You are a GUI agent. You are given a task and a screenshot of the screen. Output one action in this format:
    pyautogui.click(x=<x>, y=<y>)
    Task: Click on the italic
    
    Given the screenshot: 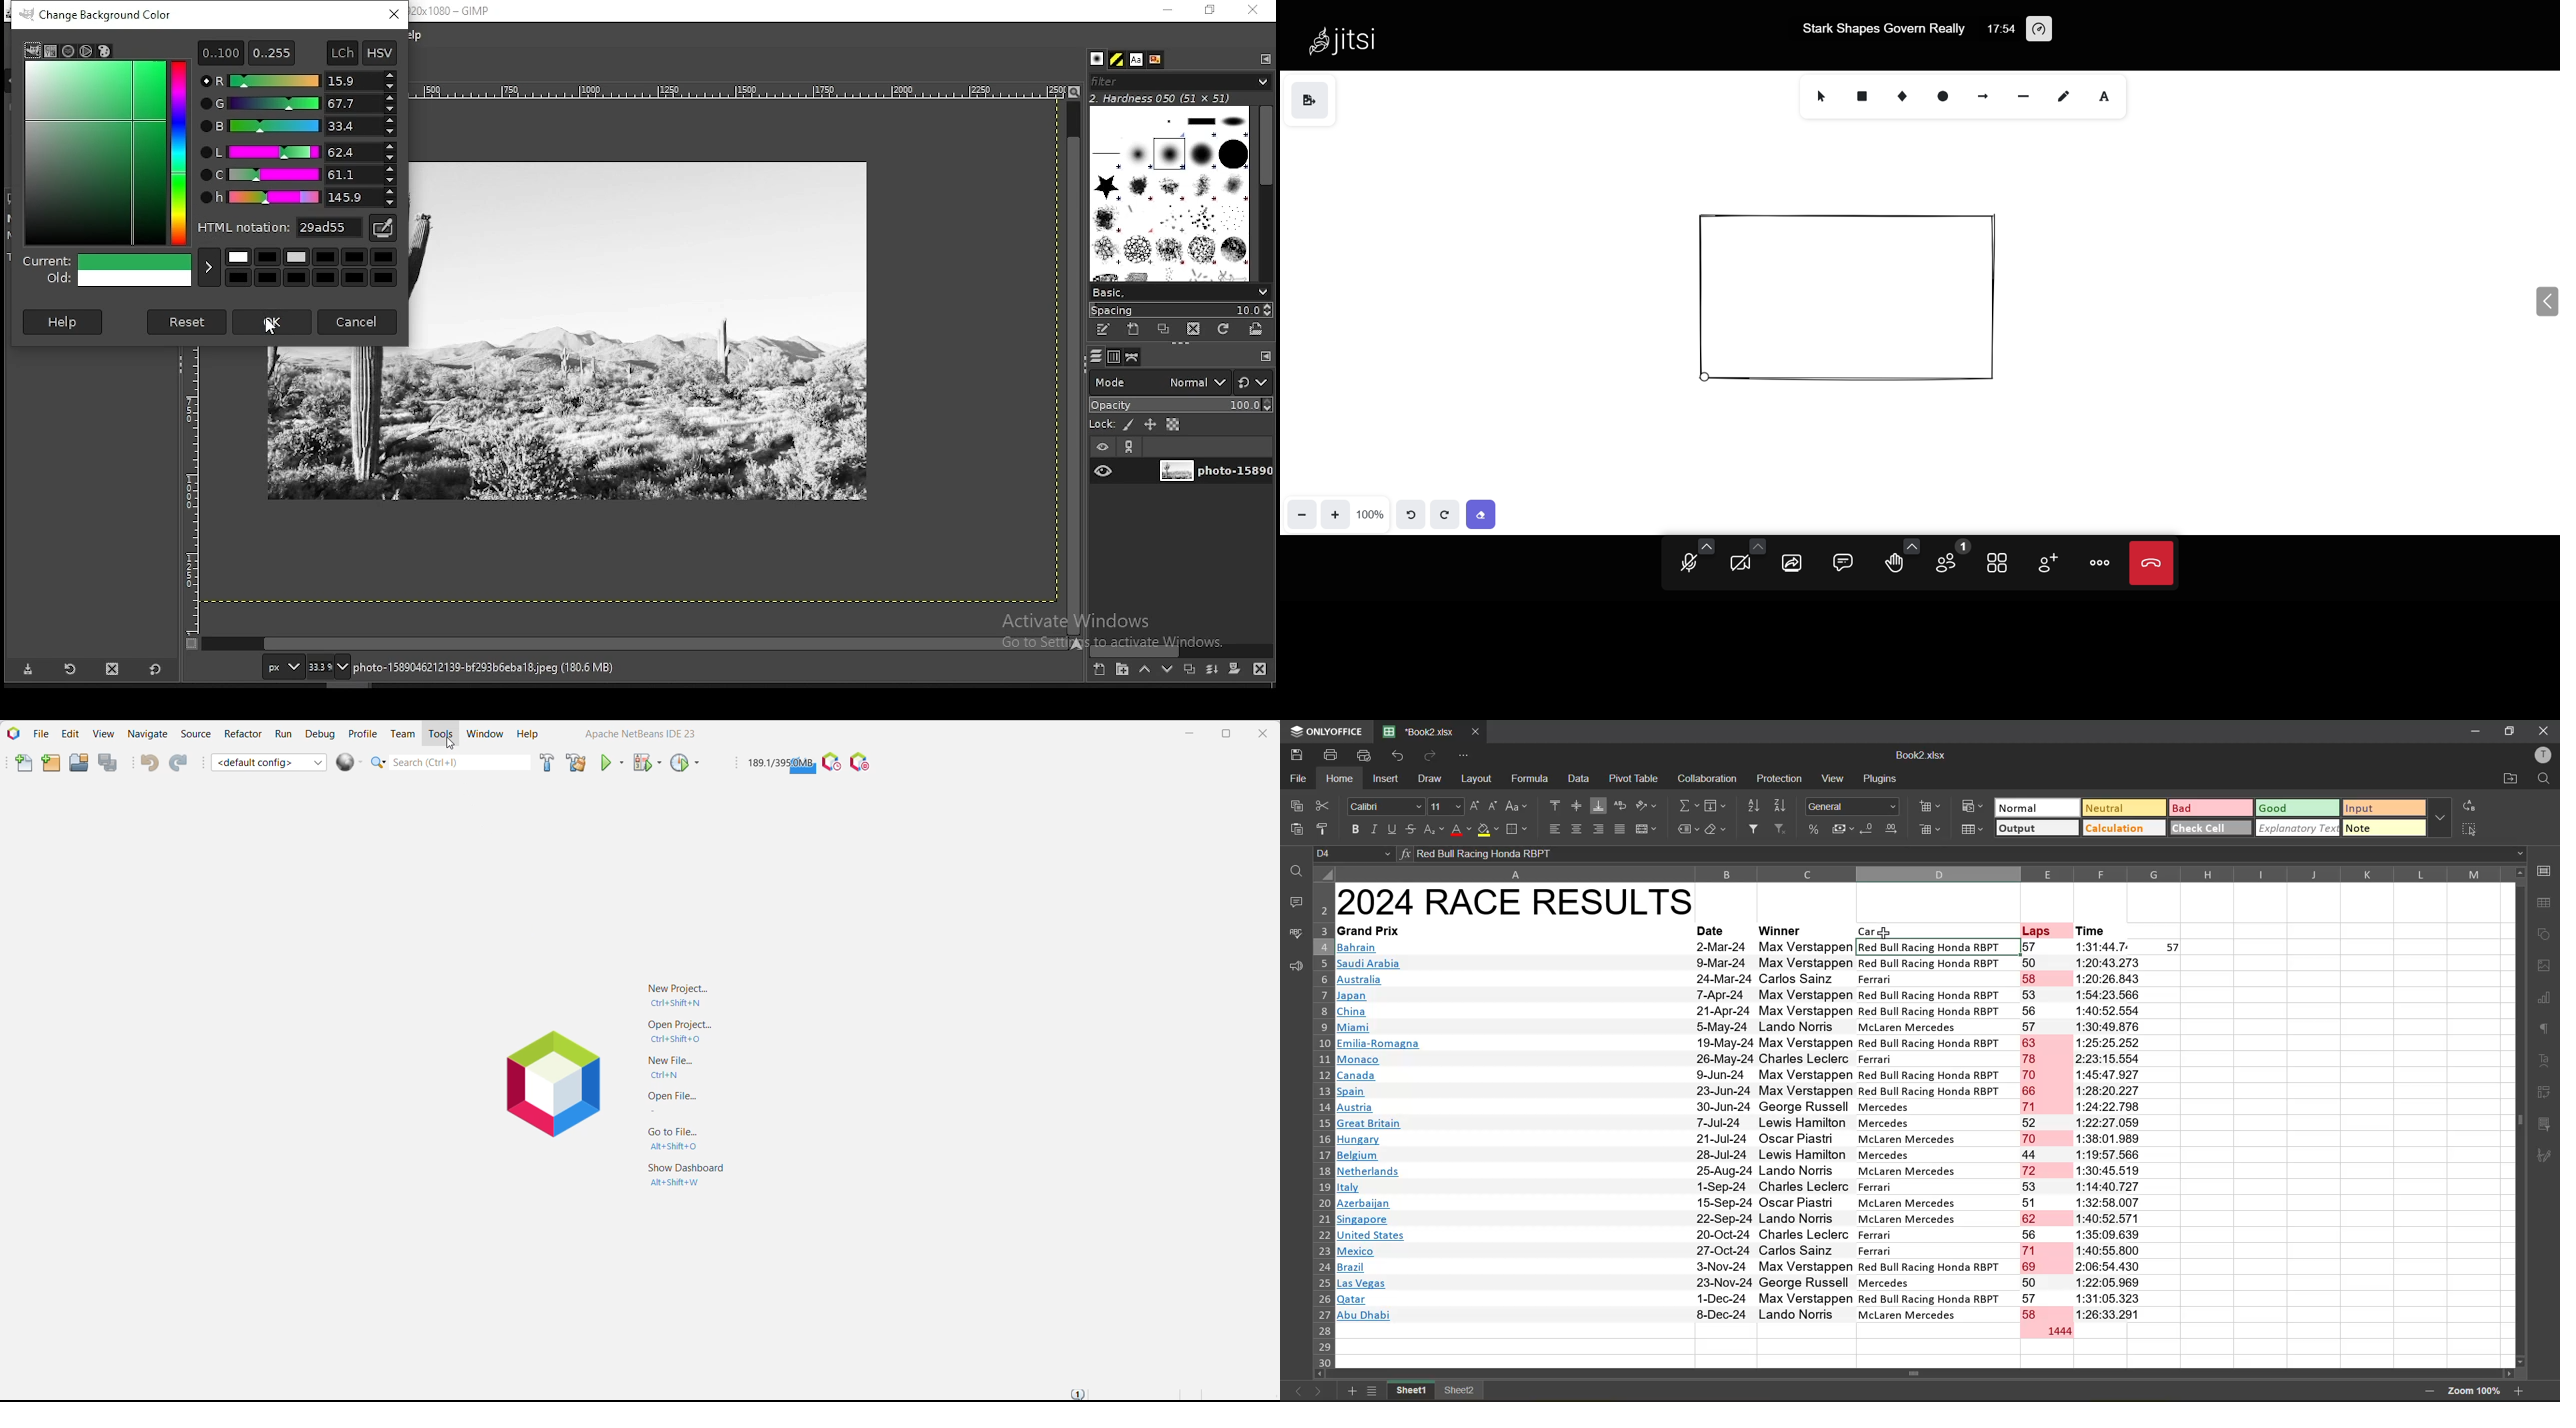 What is the action you would take?
    pyautogui.click(x=1372, y=829)
    